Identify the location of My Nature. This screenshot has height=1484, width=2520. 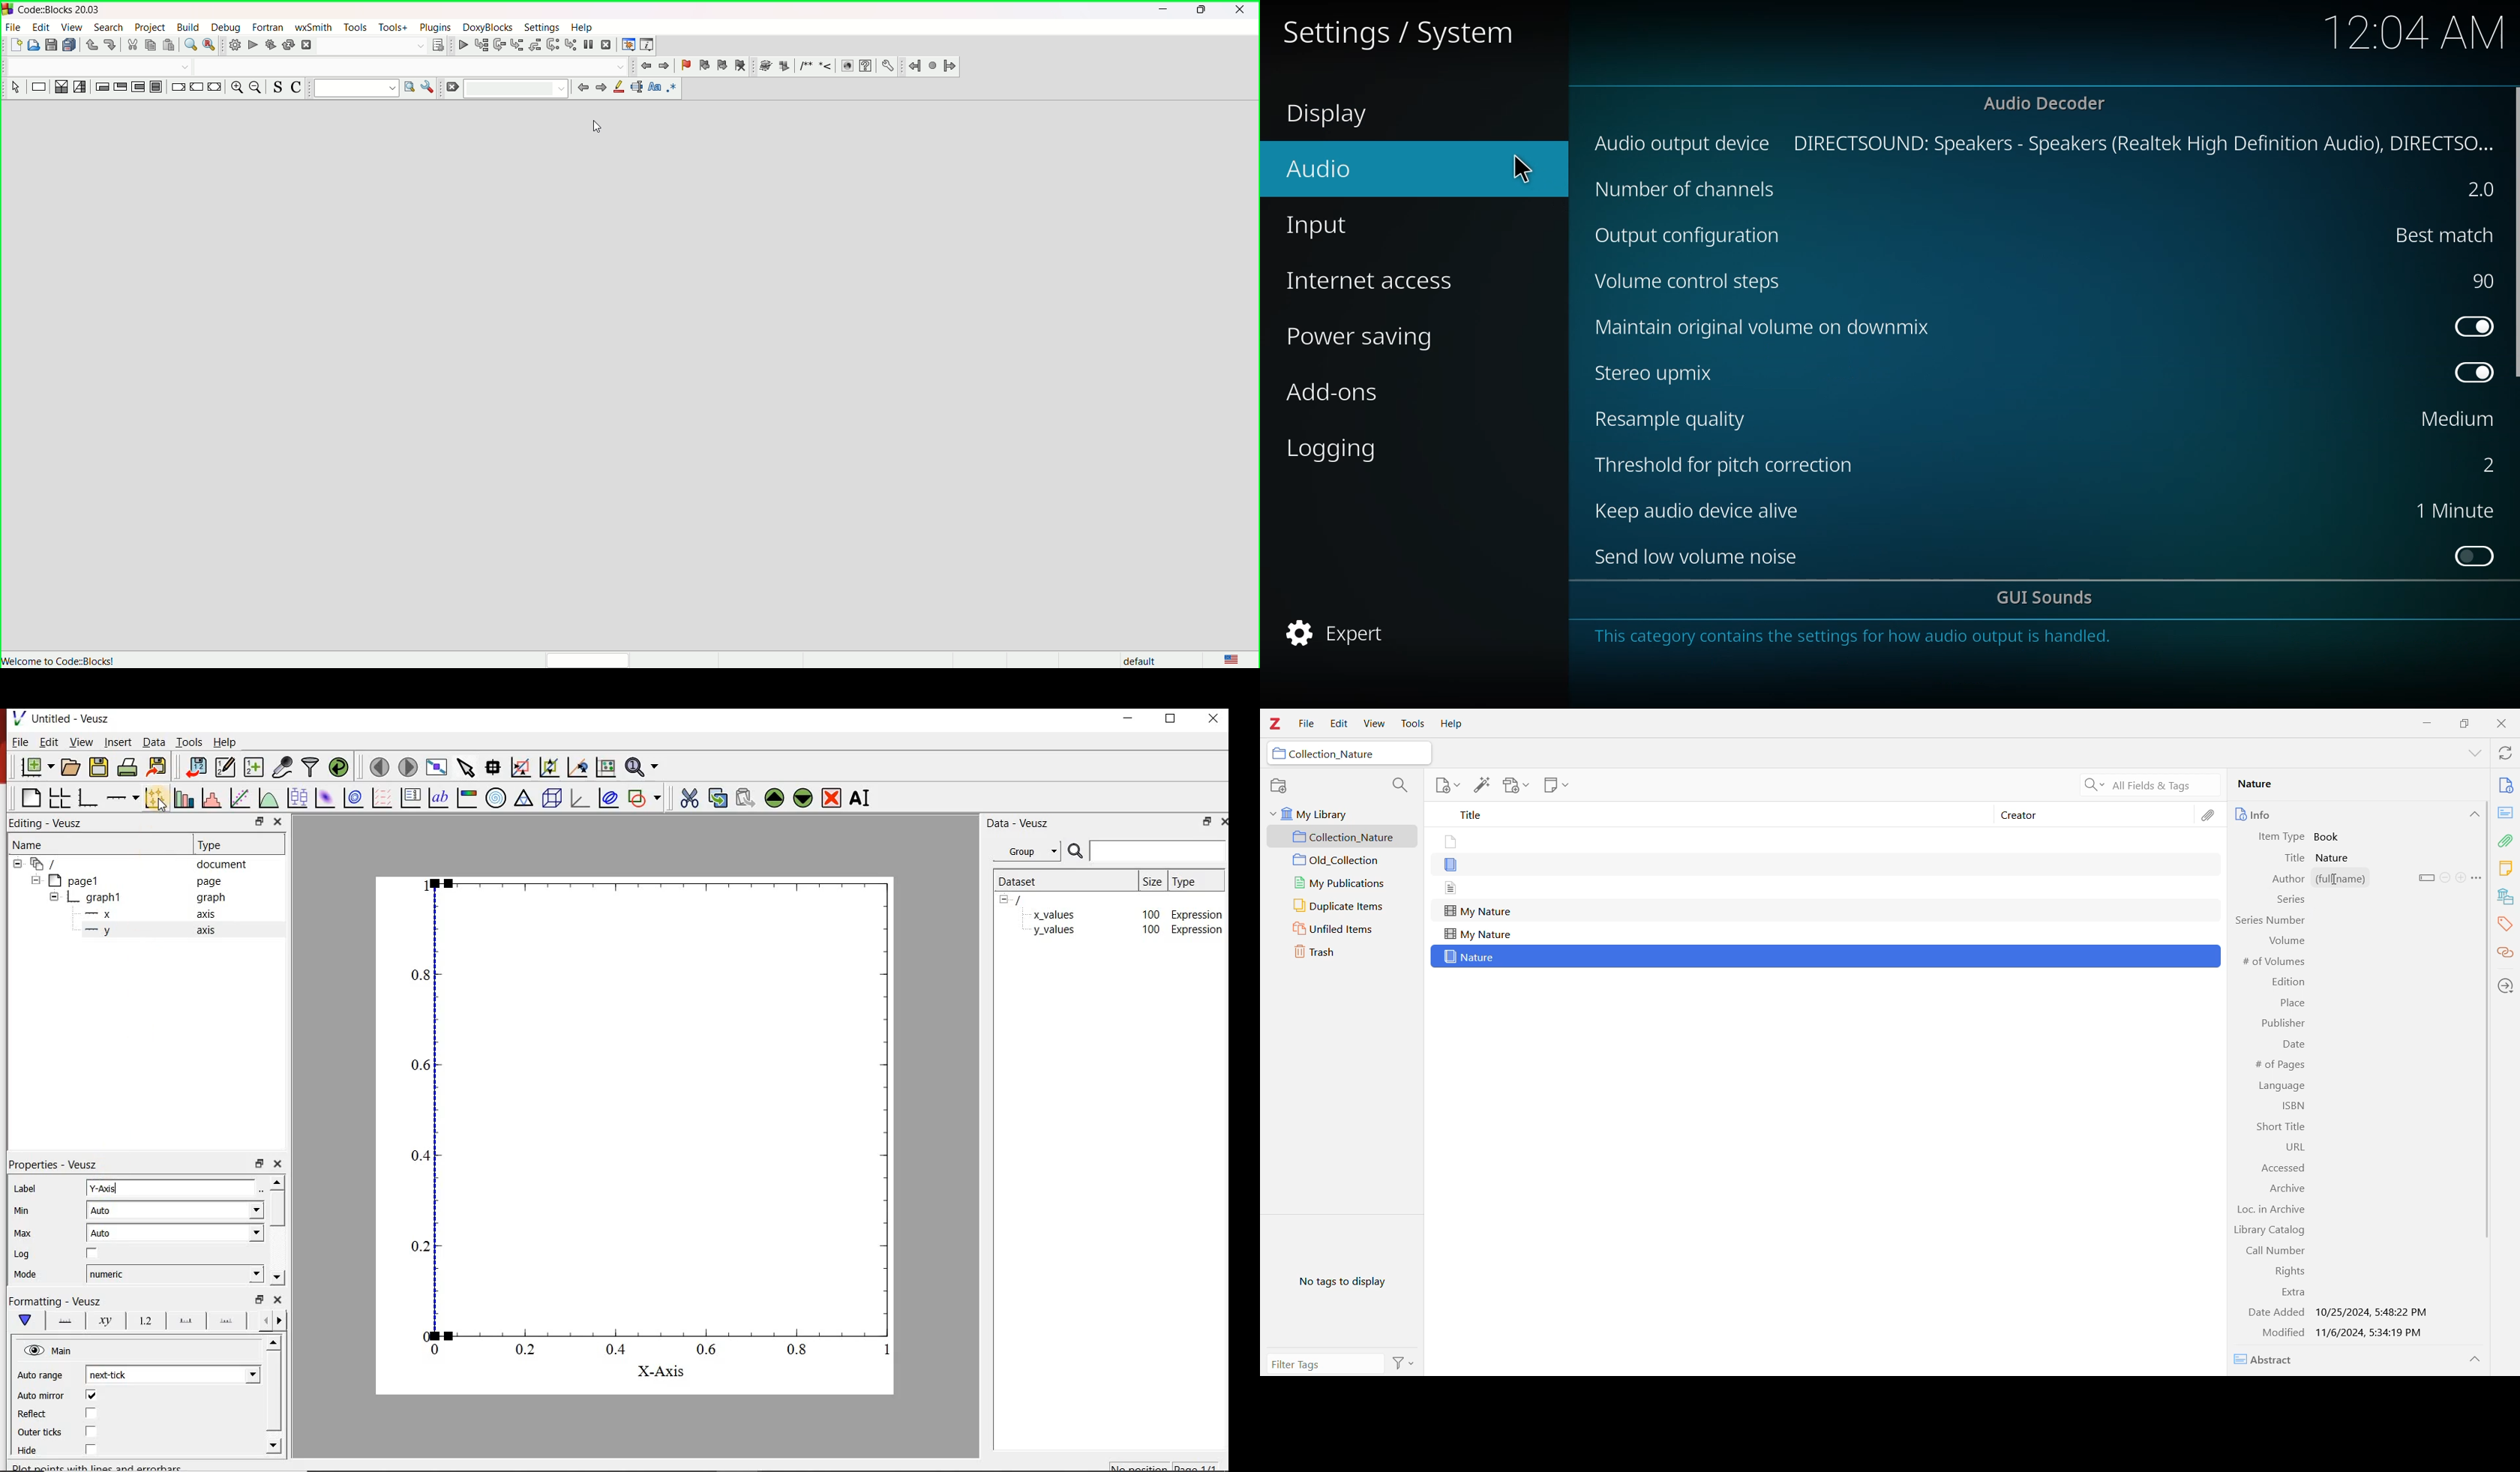
(1478, 912).